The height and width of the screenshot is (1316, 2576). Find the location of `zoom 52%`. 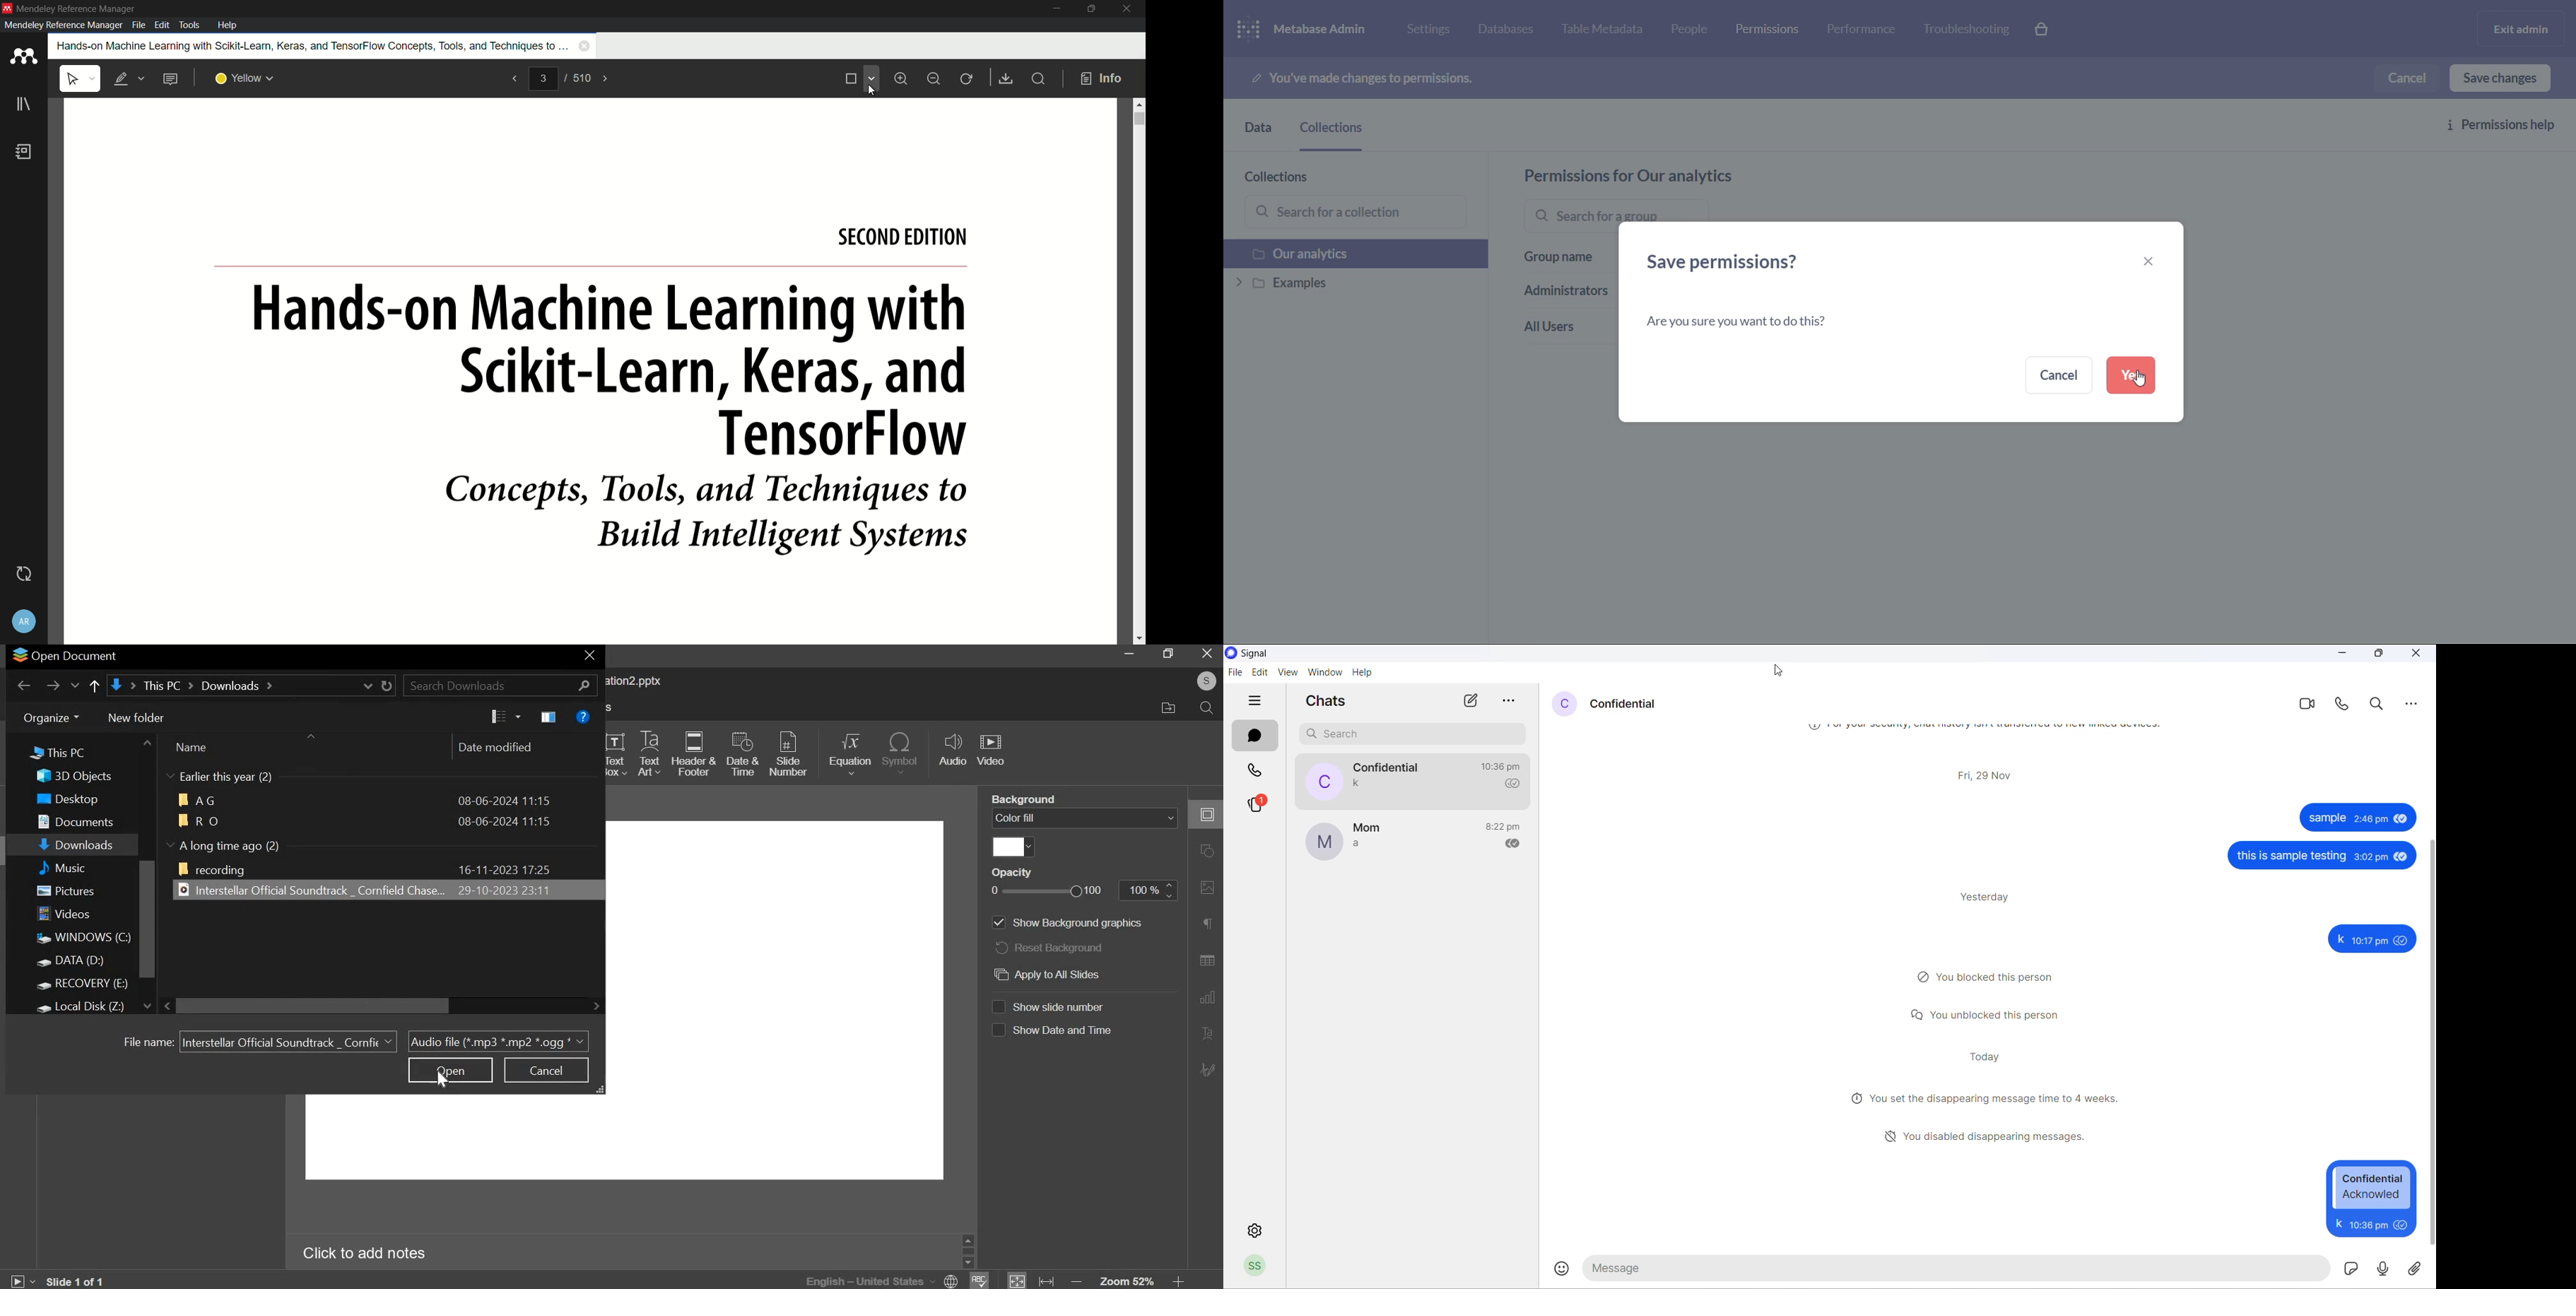

zoom 52% is located at coordinates (1128, 1280).